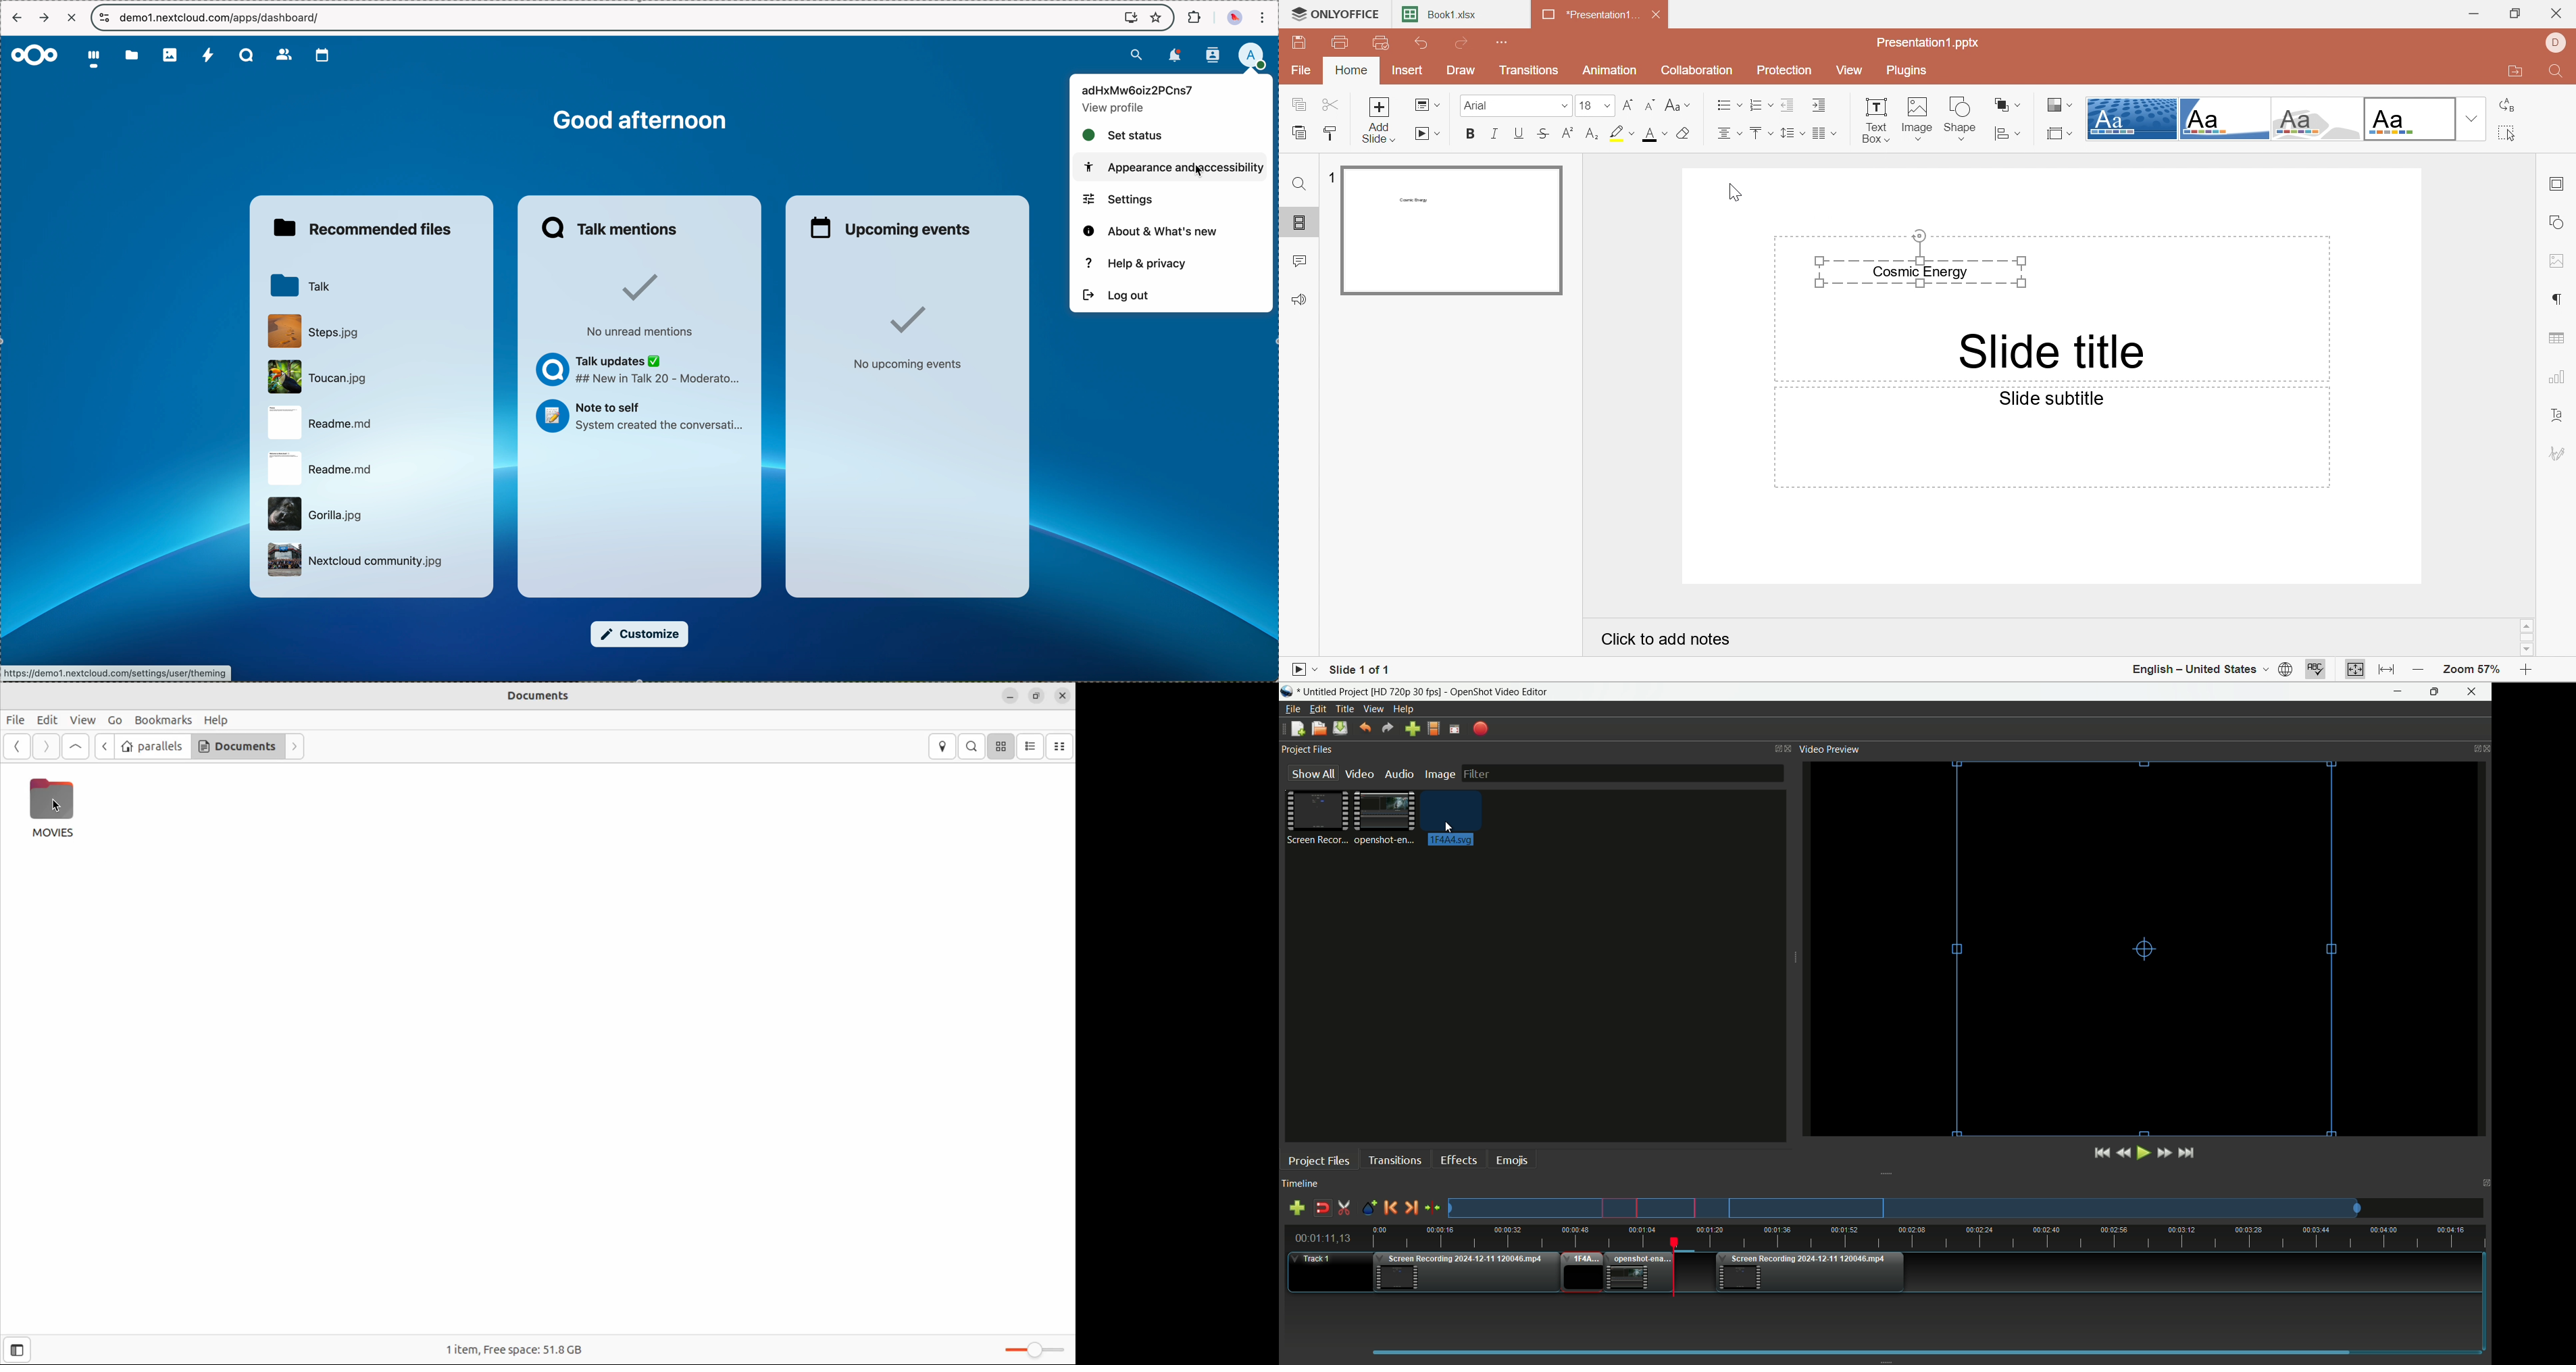  I want to click on Home, so click(1353, 71).